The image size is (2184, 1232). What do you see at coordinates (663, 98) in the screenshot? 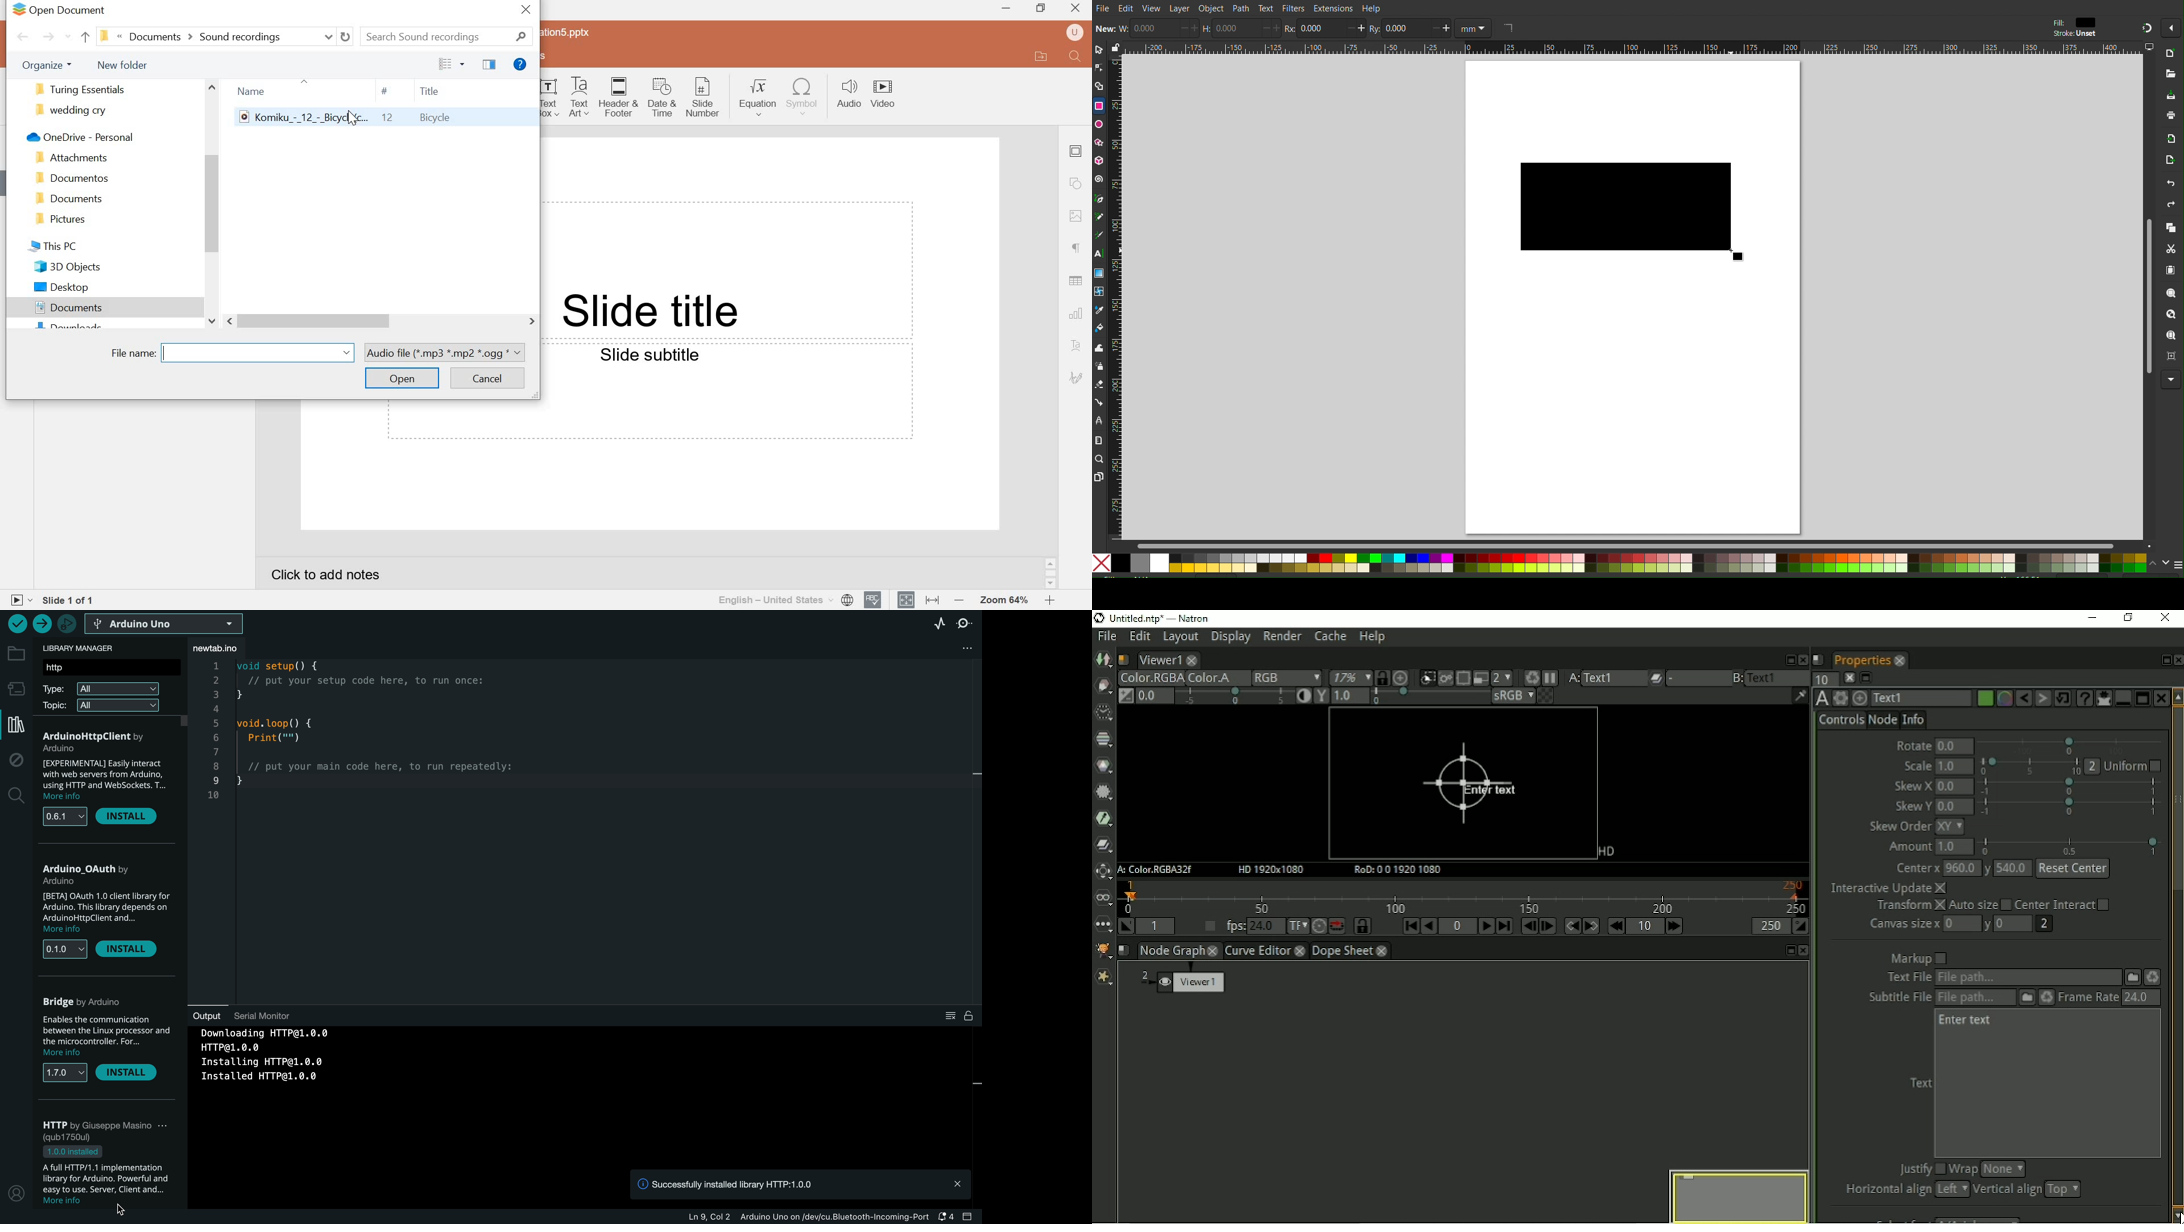
I see `Date & Time` at bounding box center [663, 98].